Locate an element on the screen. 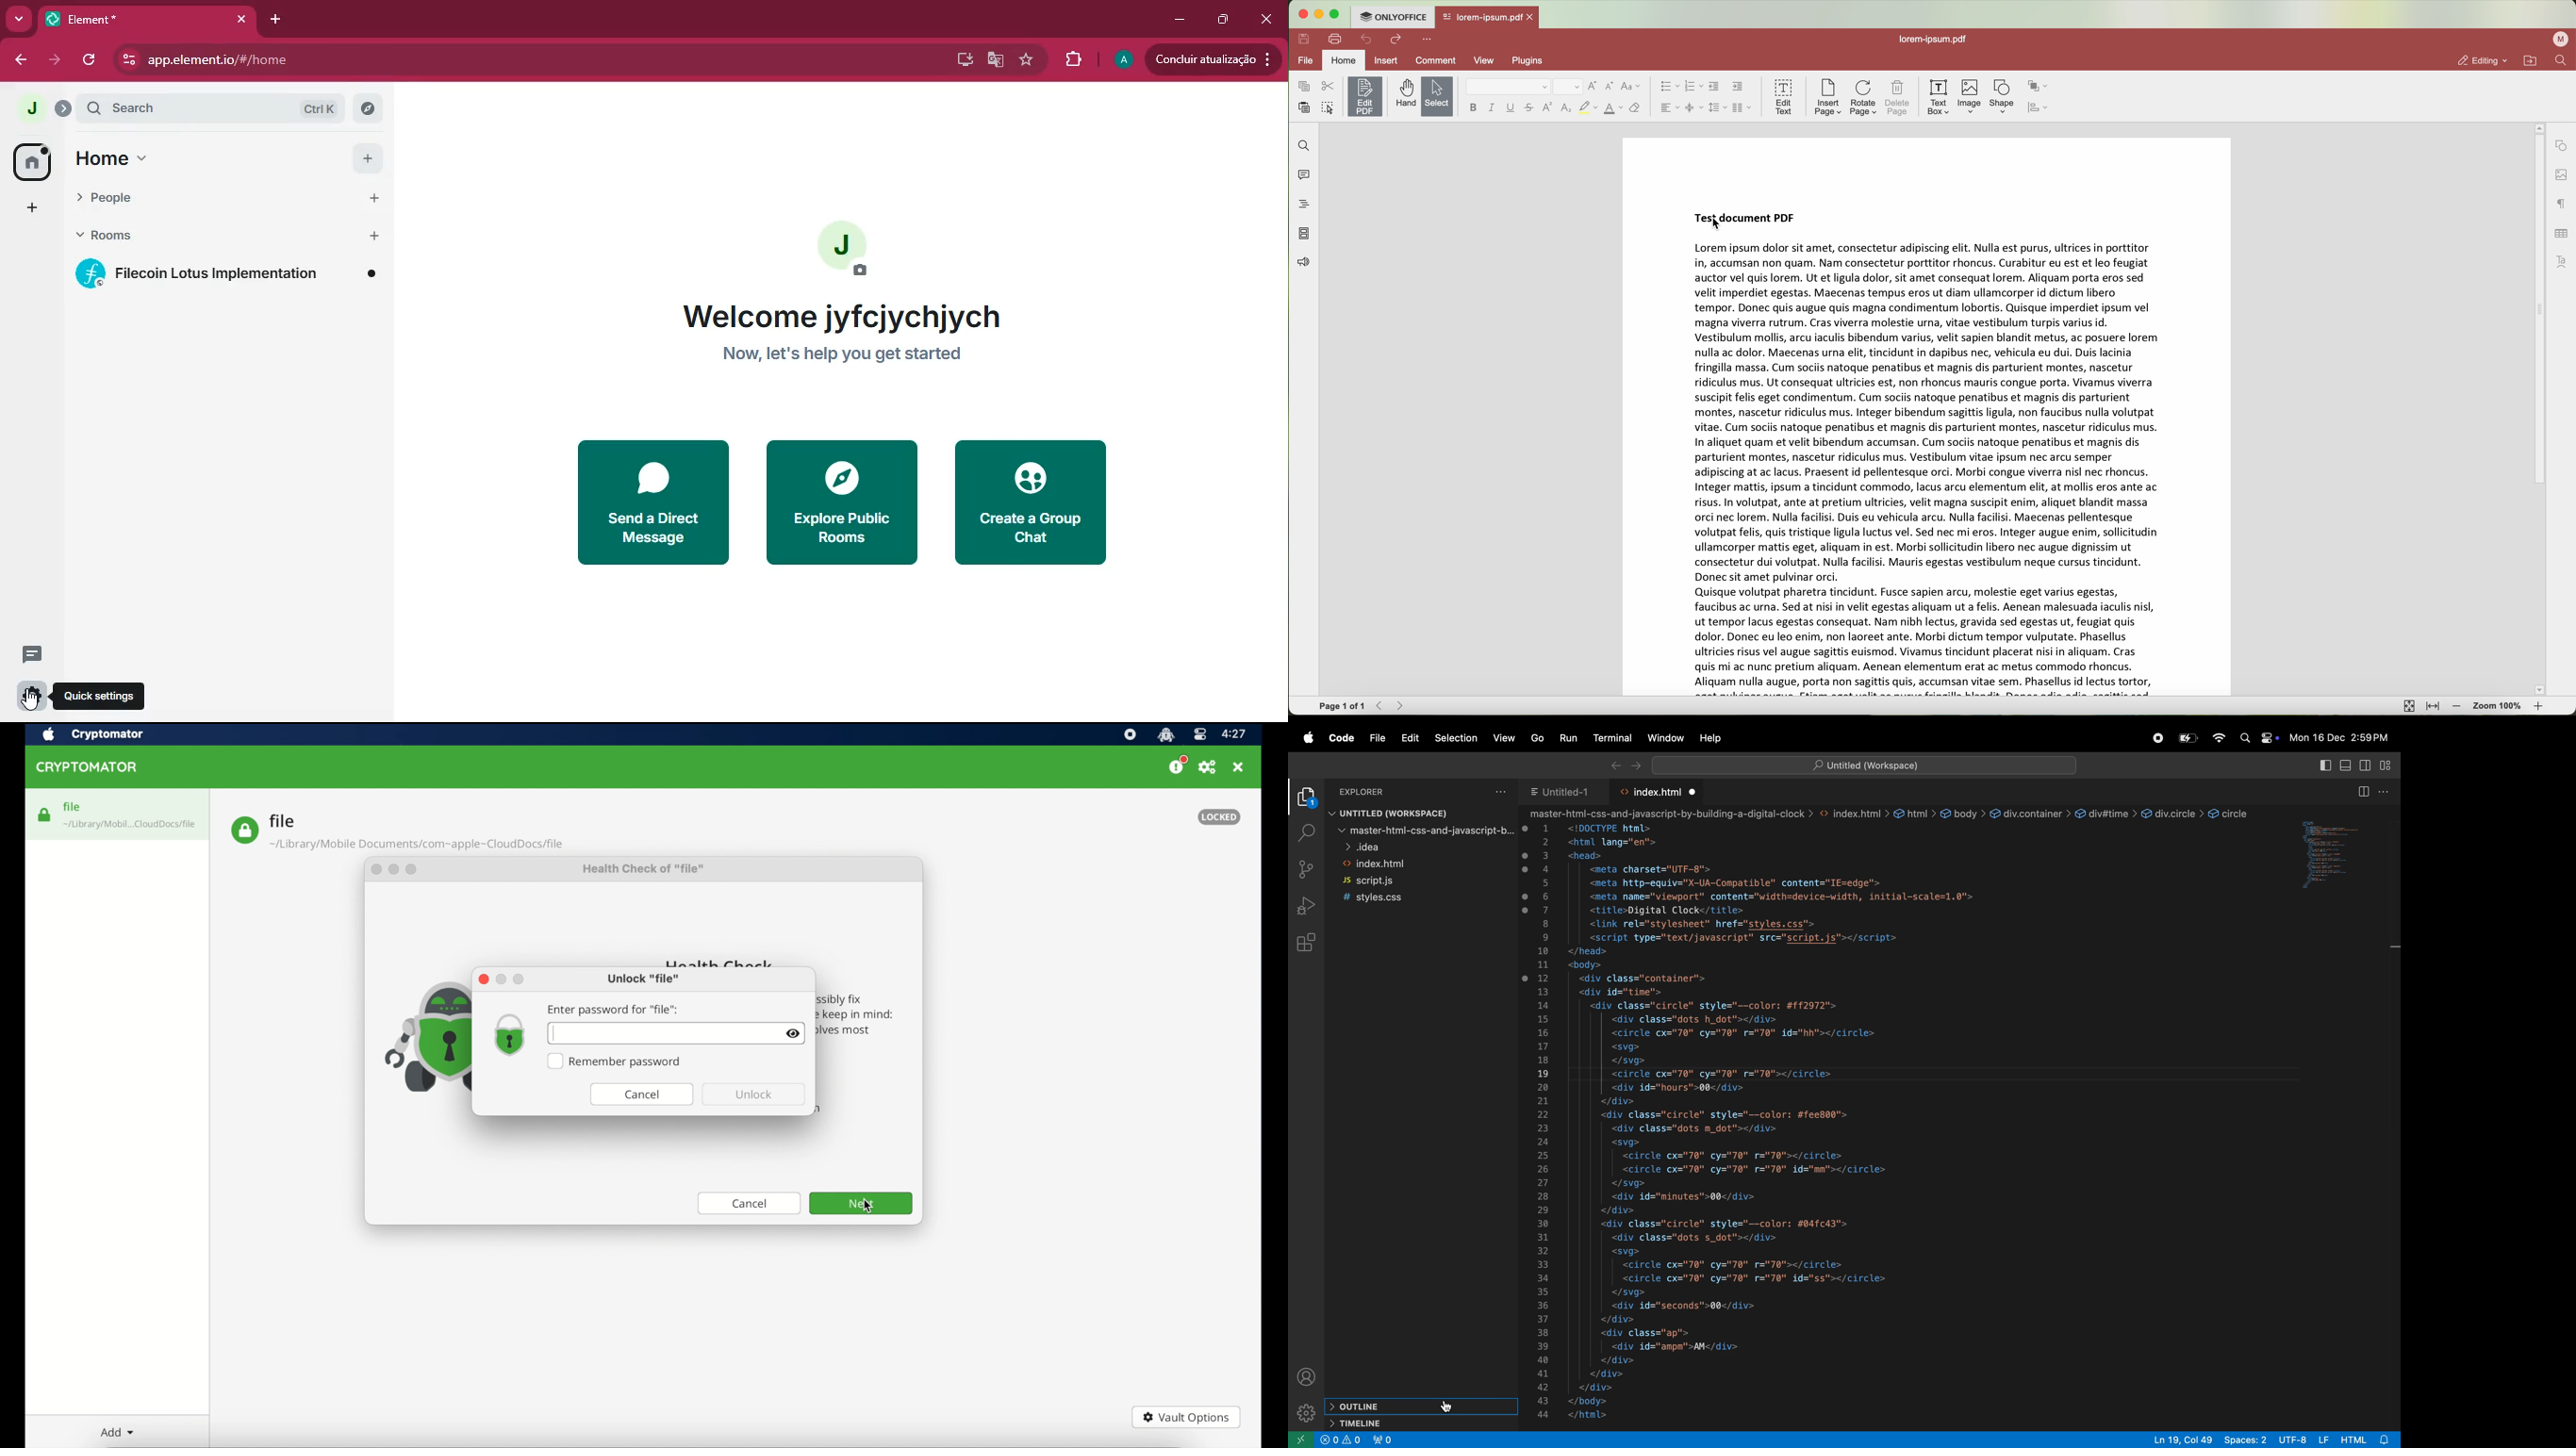 The image size is (2576, 1456). refresh is located at coordinates (91, 60).